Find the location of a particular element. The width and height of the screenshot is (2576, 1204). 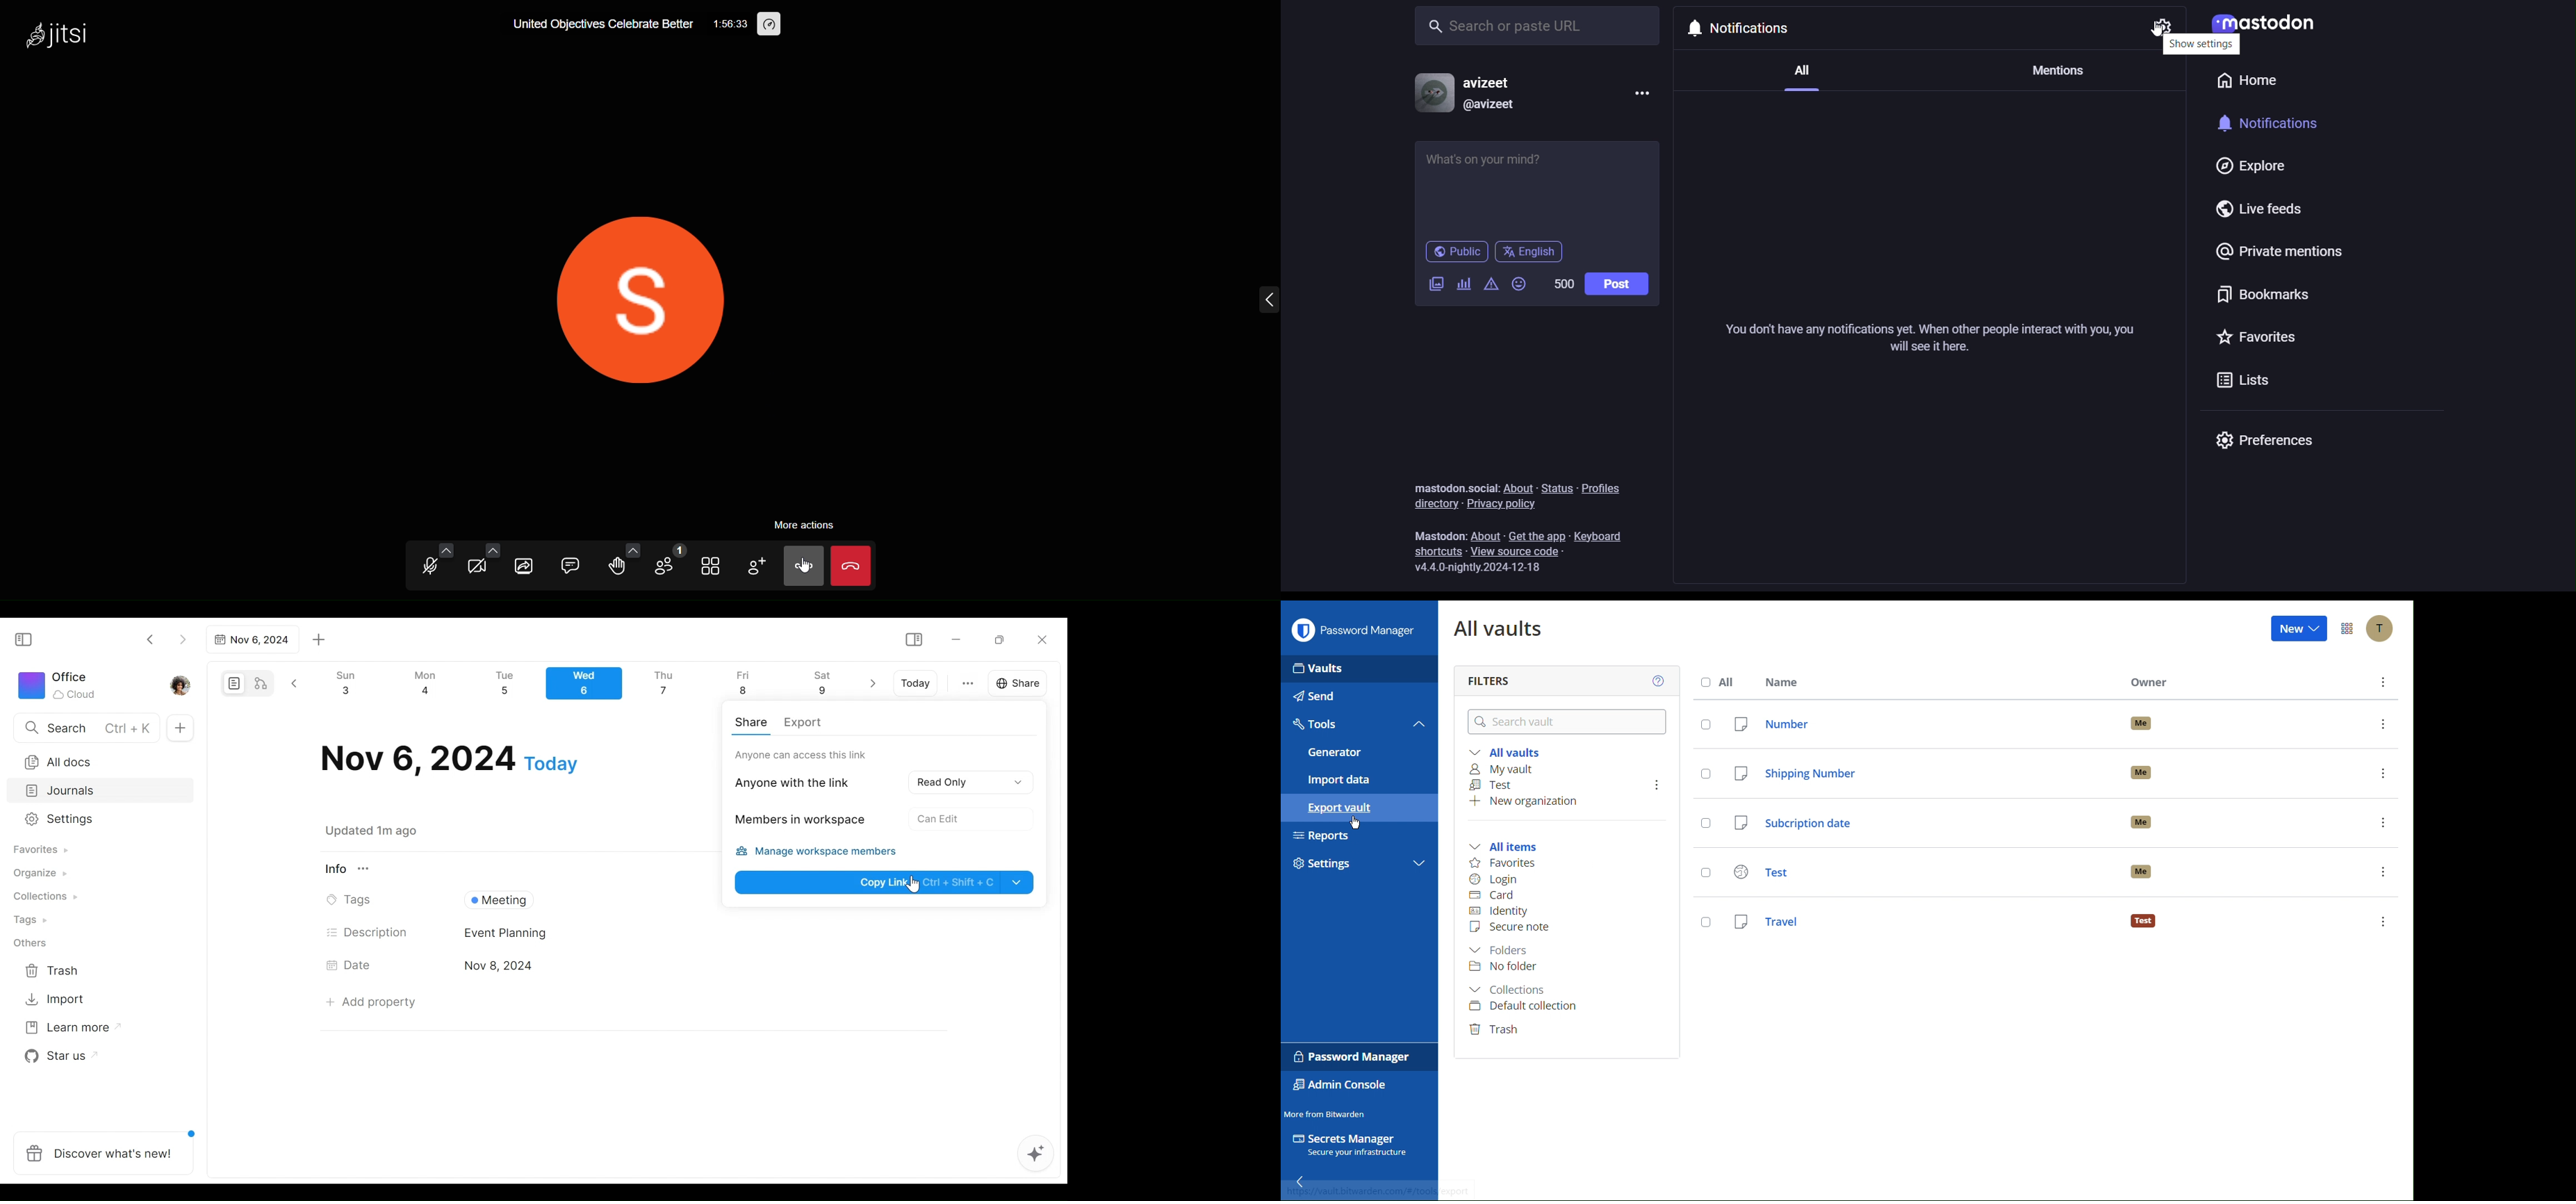

number of pparticipants is located at coordinates (668, 564).